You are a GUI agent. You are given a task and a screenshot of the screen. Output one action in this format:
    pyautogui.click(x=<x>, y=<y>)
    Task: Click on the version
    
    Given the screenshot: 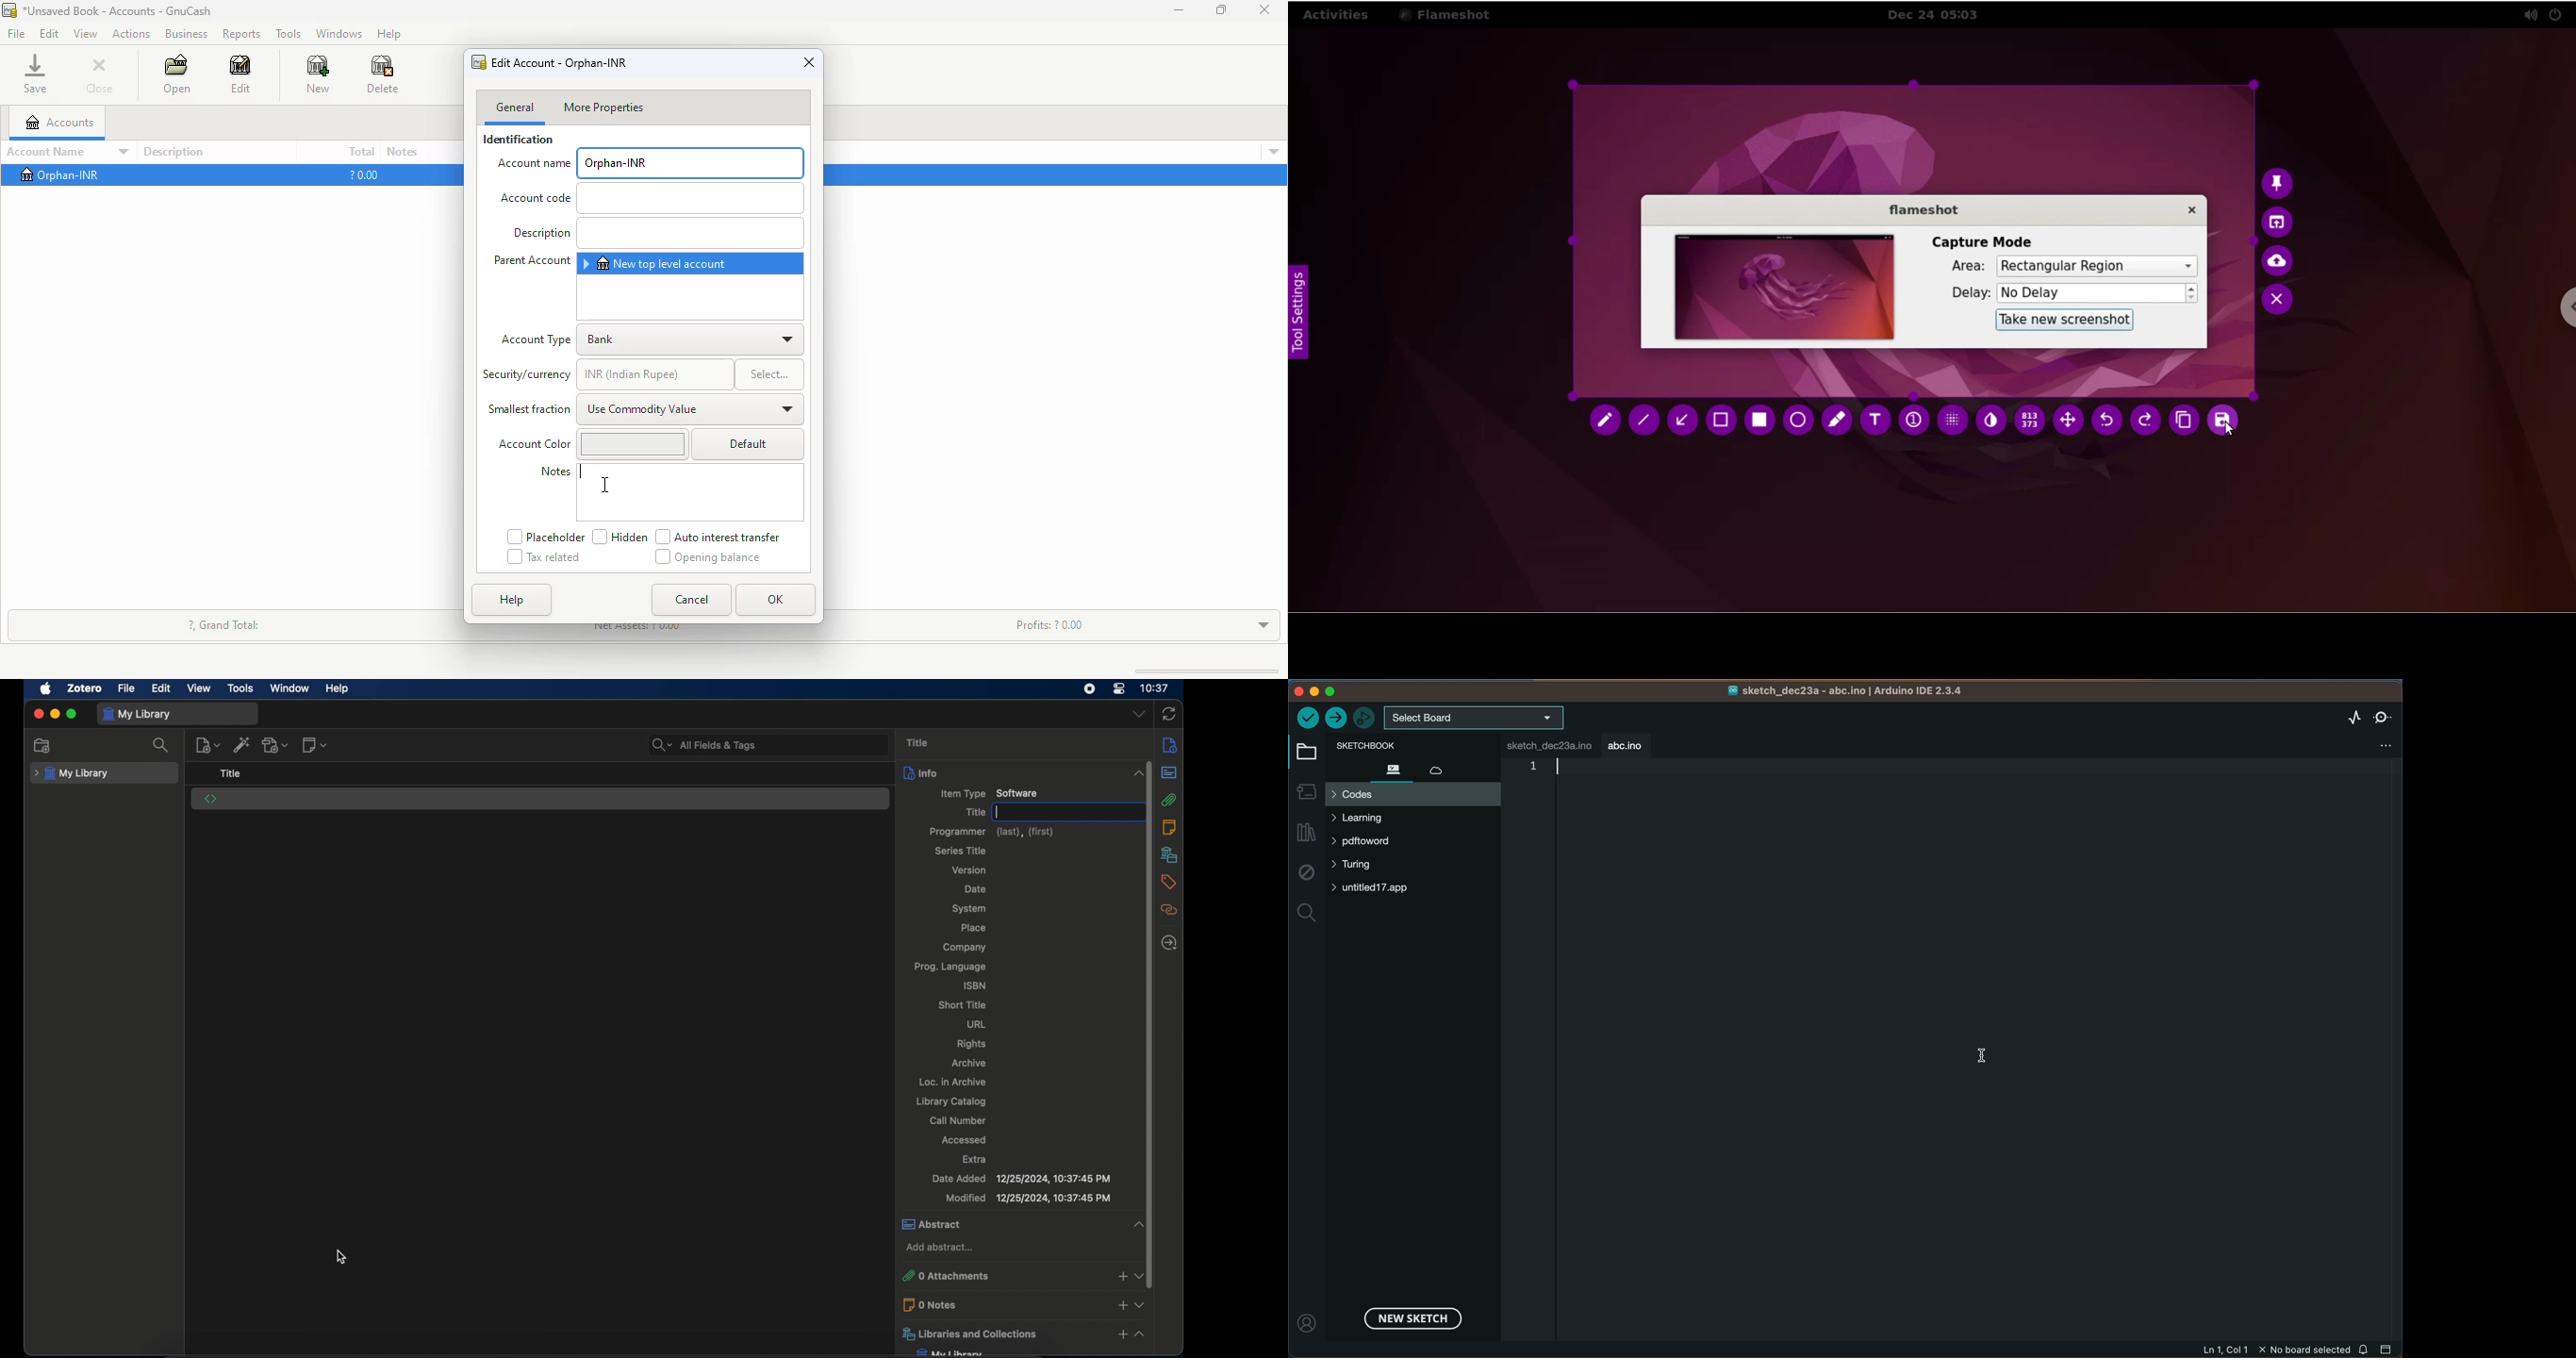 What is the action you would take?
    pyautogui.click(x=970, y=870)
    